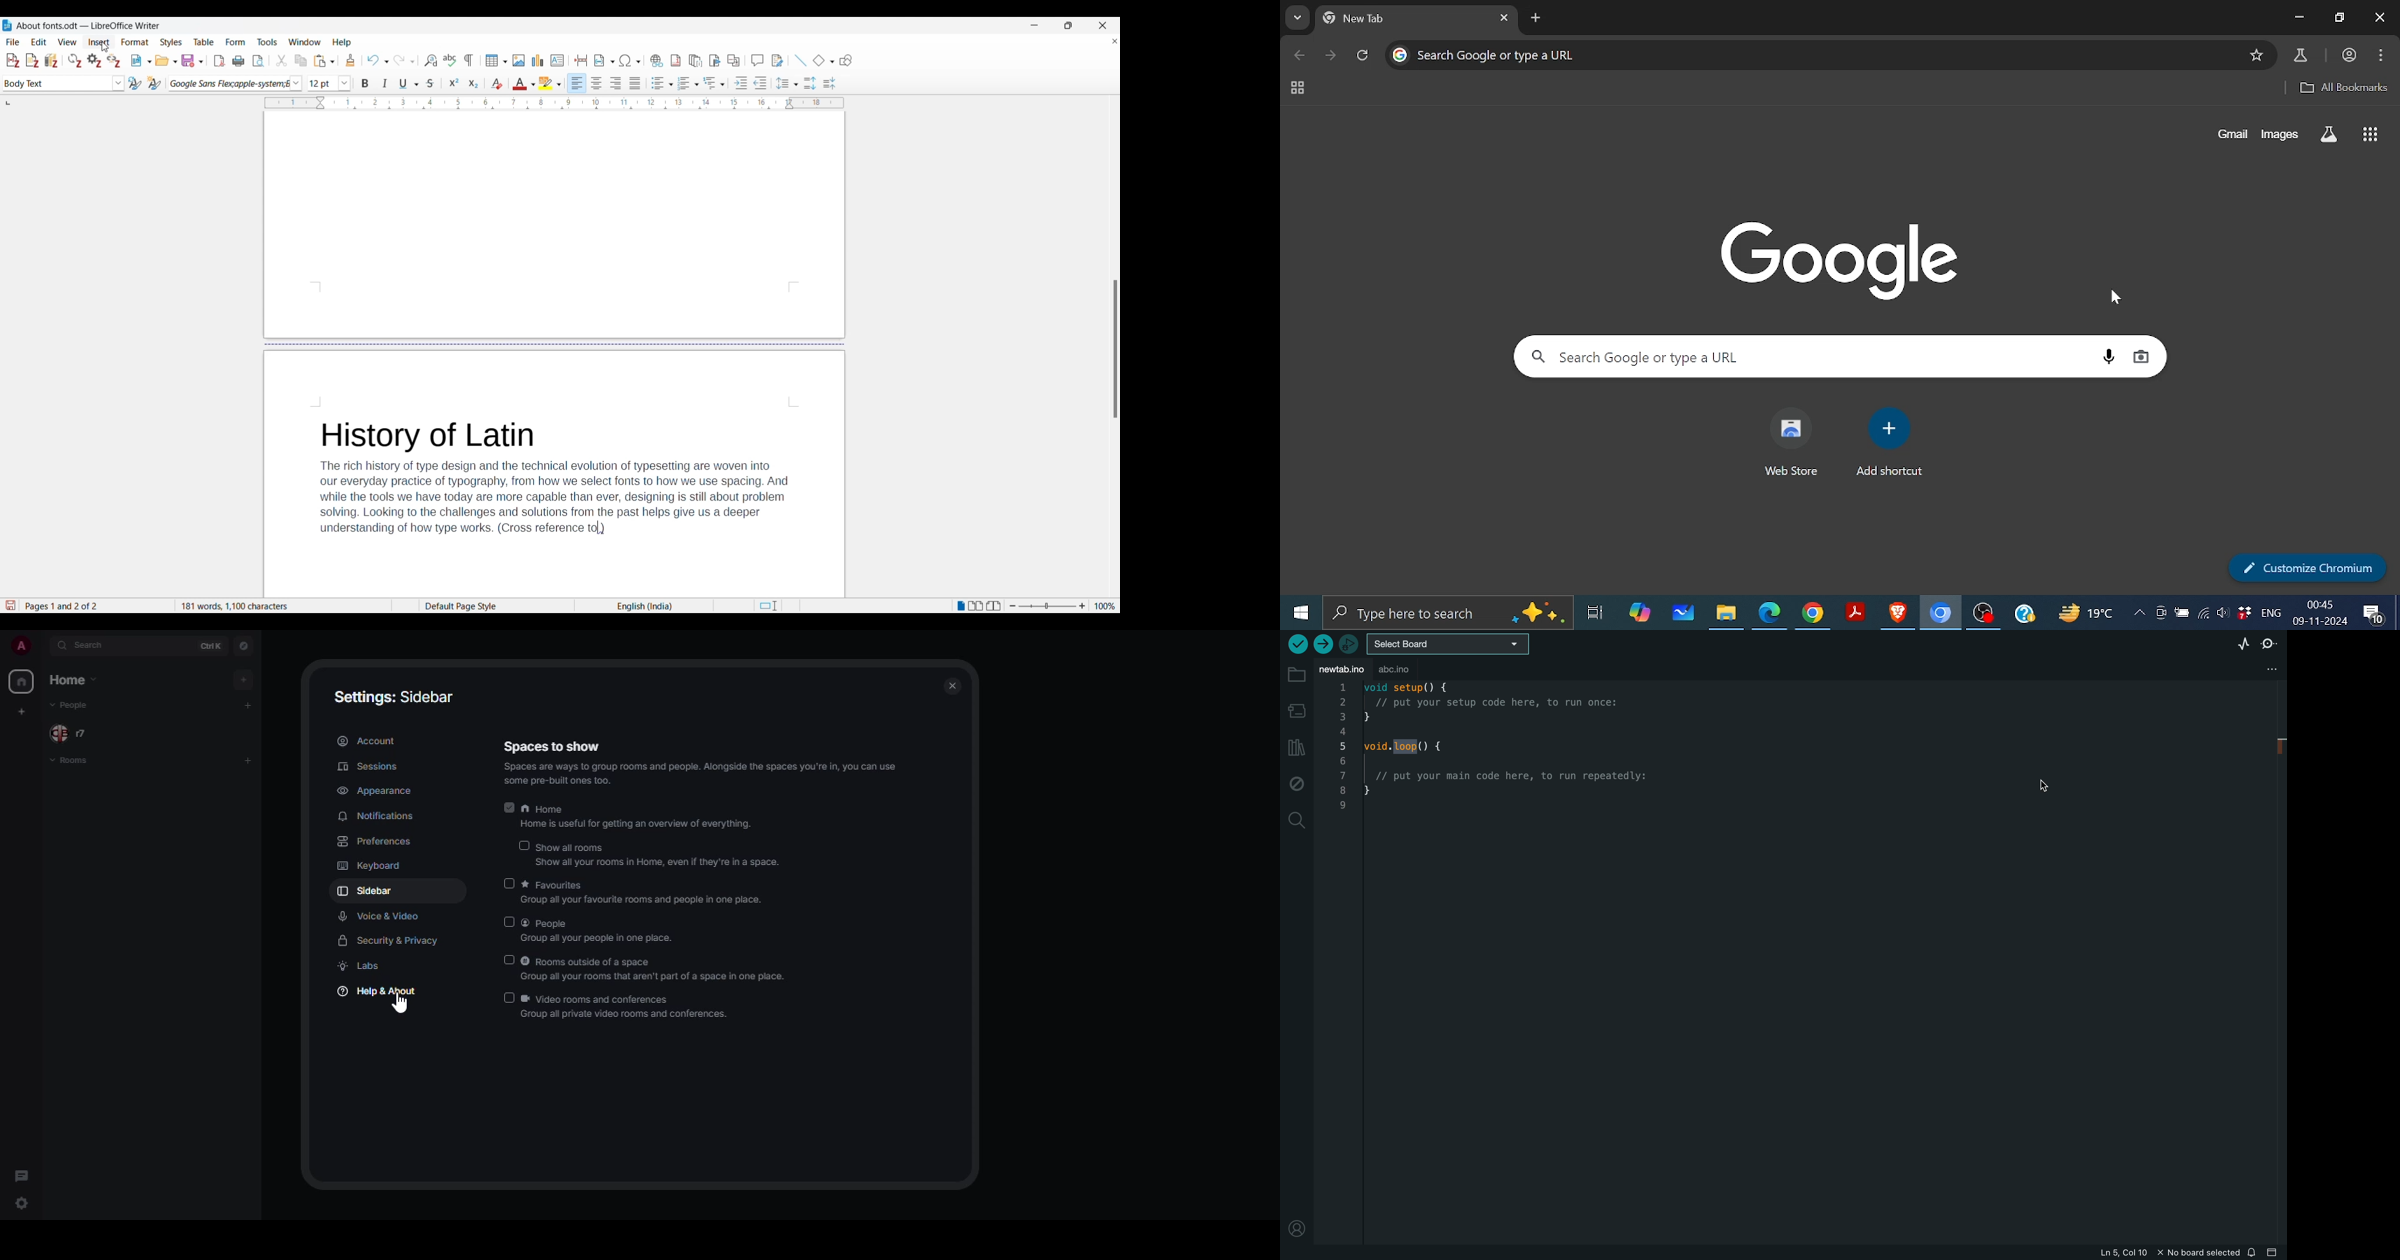 The height and width of the screenshot is (1260, 2408). Describe the element at coordinates (45, 645) in the screenshot. I see `expand` at that location.